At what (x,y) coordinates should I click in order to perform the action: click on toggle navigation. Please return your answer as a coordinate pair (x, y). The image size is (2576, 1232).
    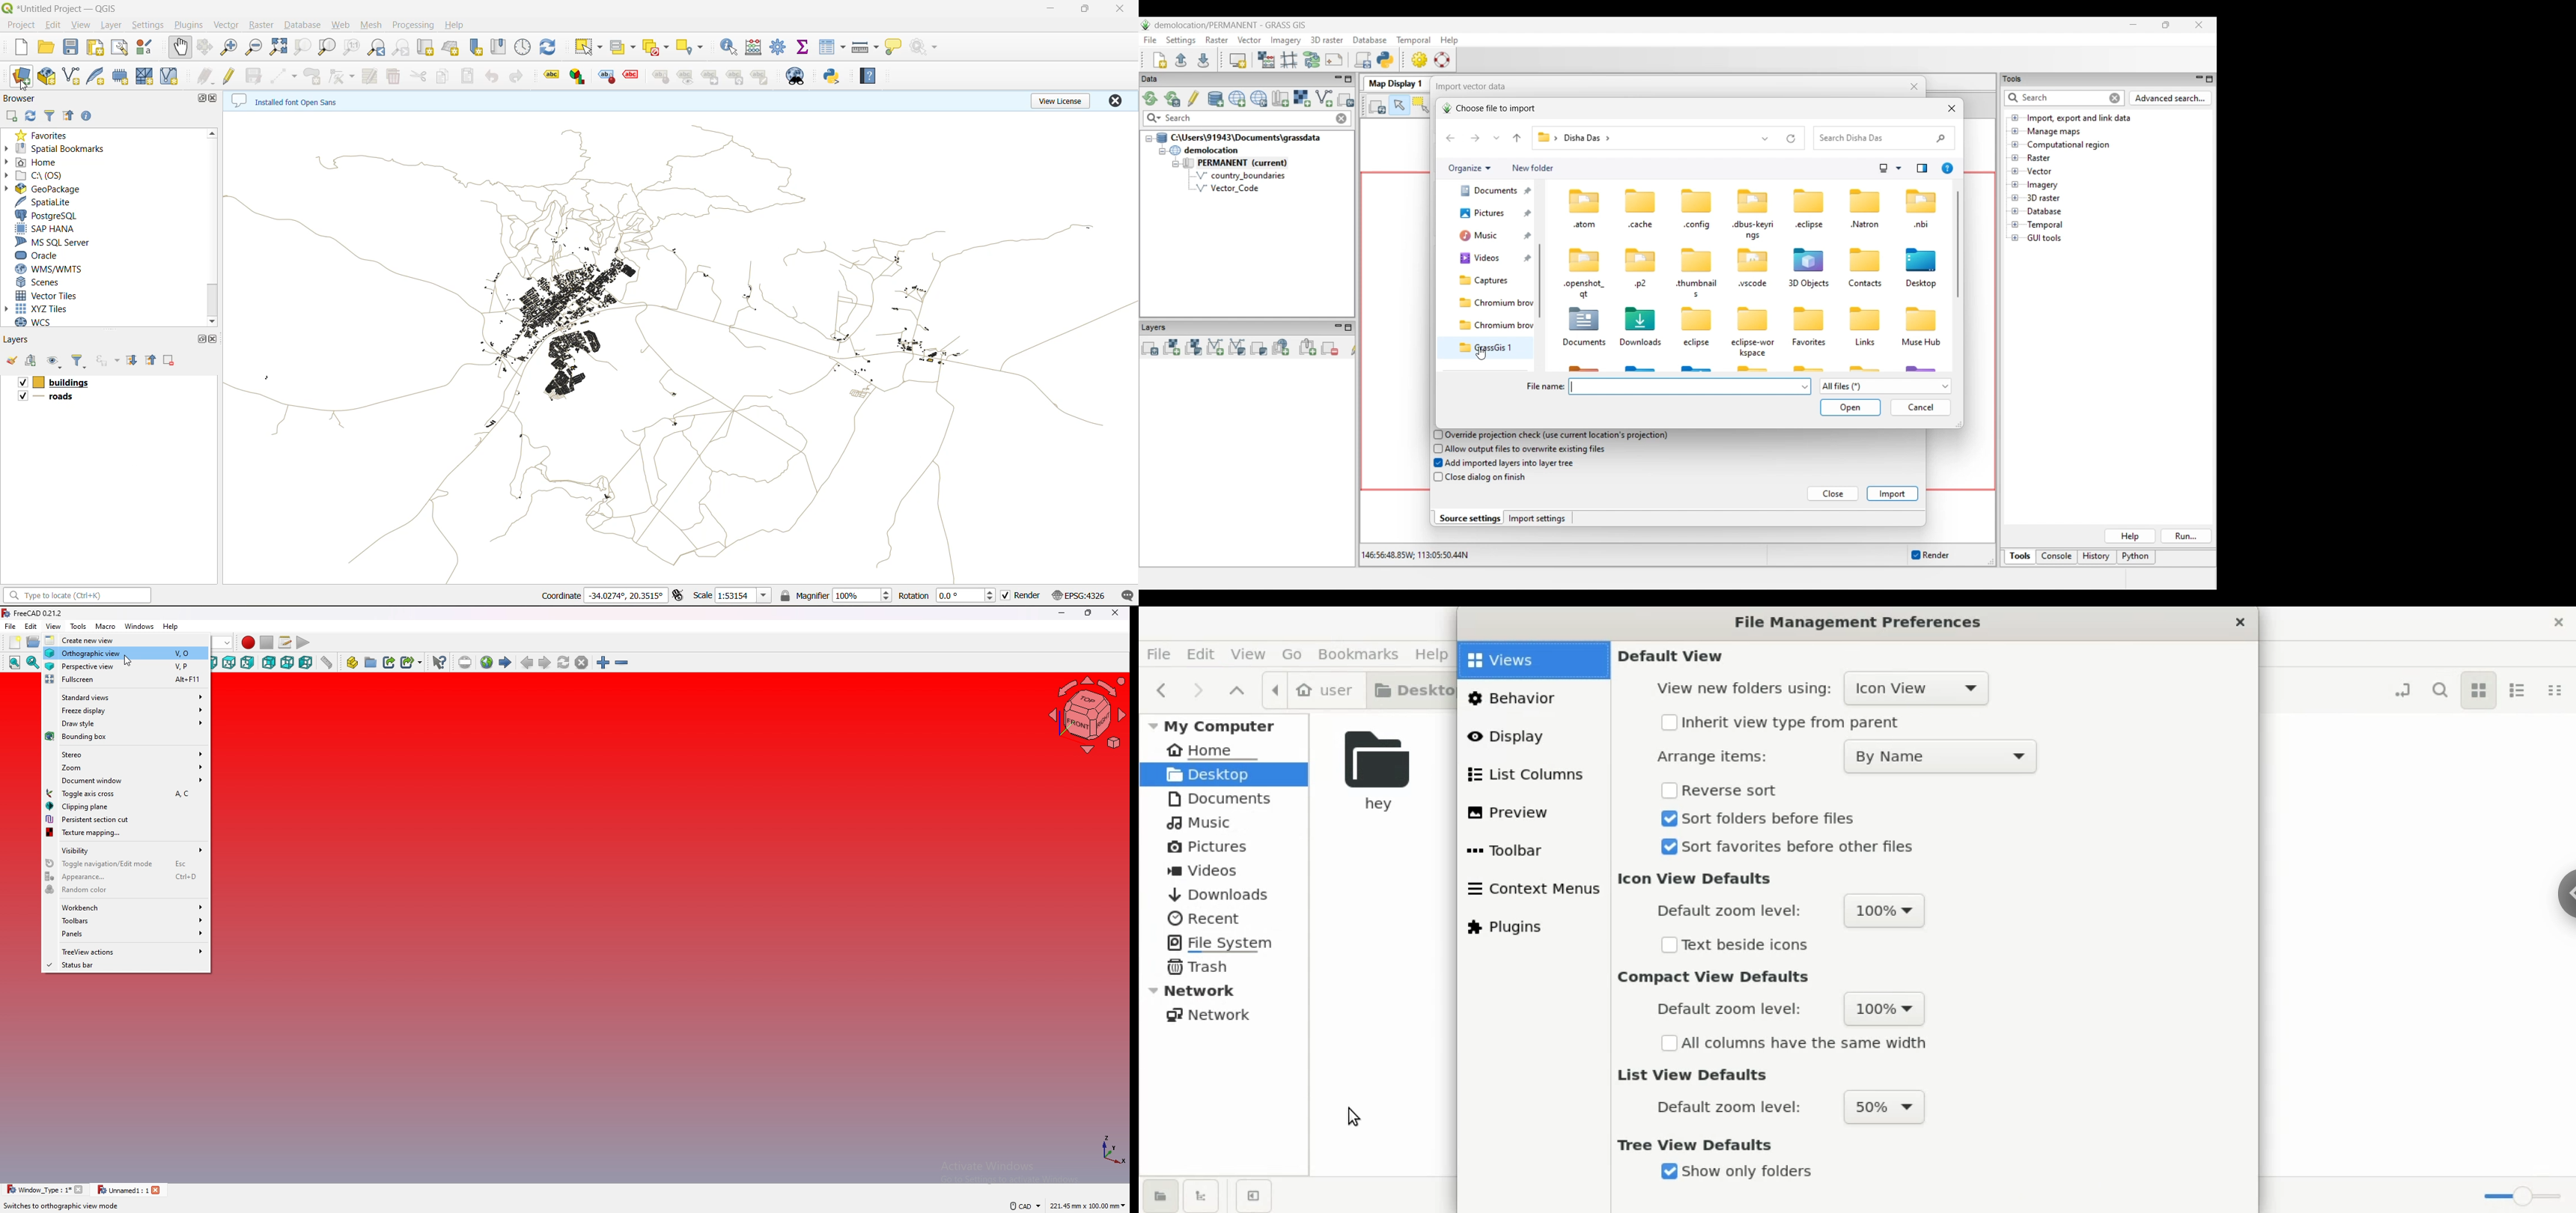
    Looking at the image, I should click on (126, 863).